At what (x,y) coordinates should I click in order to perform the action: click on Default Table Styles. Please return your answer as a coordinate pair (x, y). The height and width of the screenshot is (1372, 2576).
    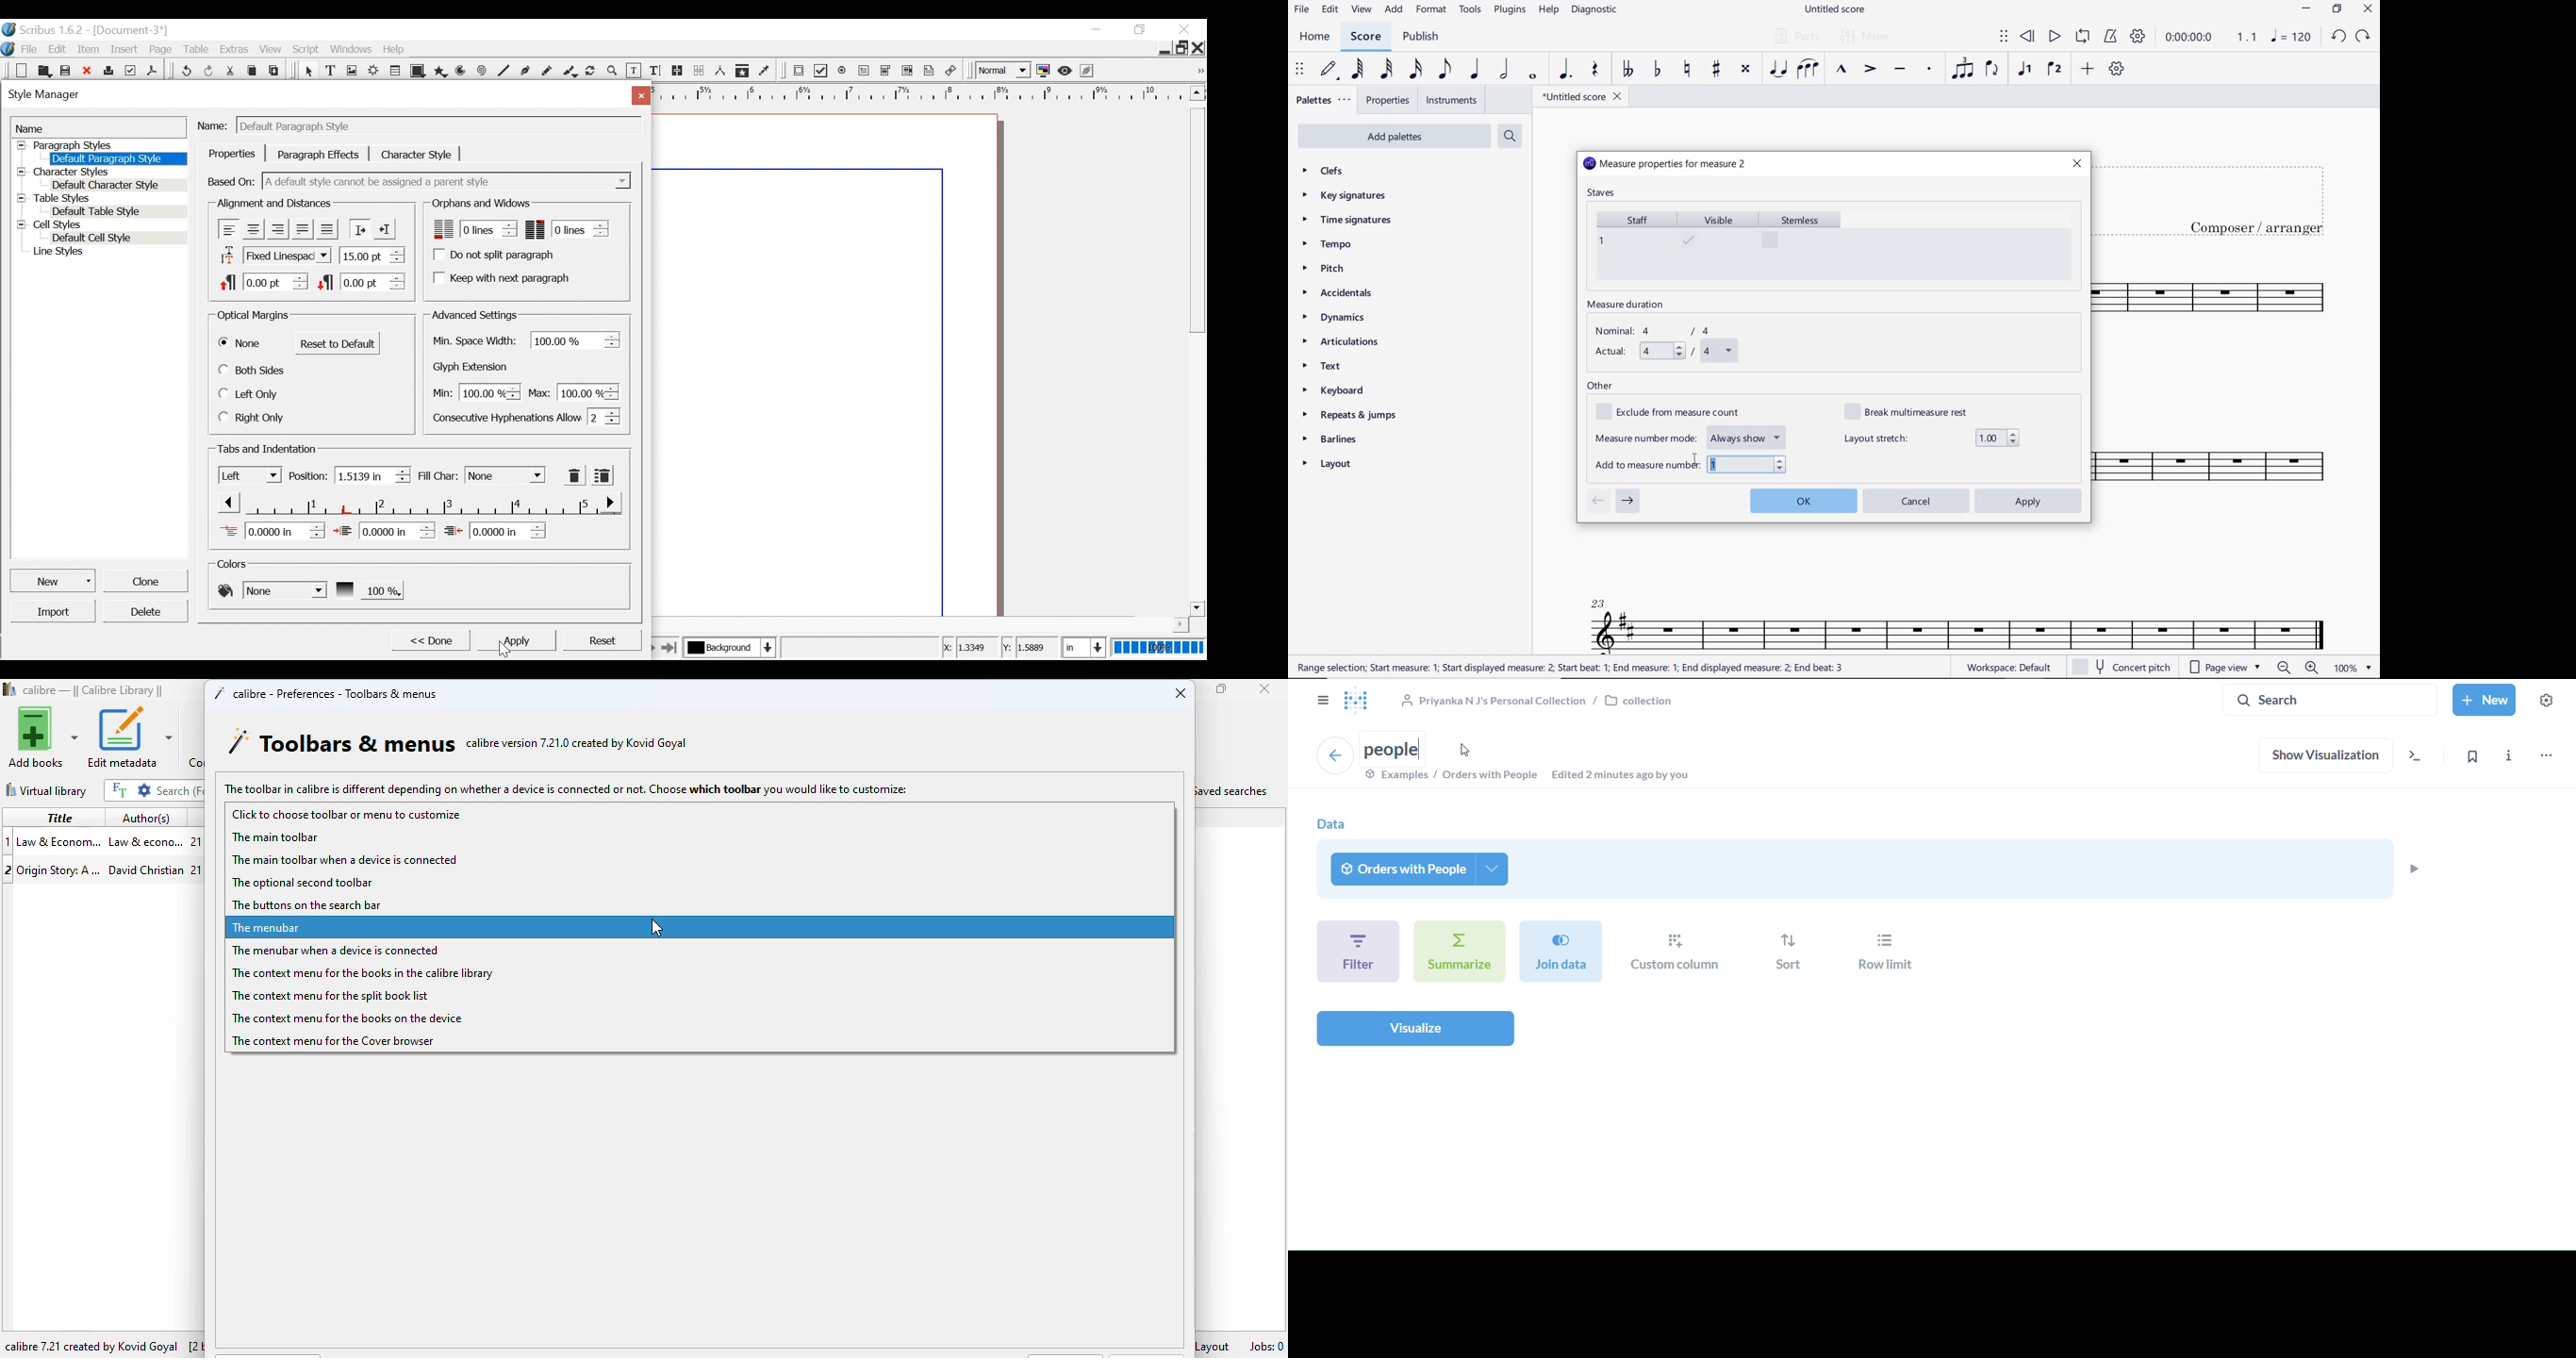
    Looking at the image, I should click on (116, 212).